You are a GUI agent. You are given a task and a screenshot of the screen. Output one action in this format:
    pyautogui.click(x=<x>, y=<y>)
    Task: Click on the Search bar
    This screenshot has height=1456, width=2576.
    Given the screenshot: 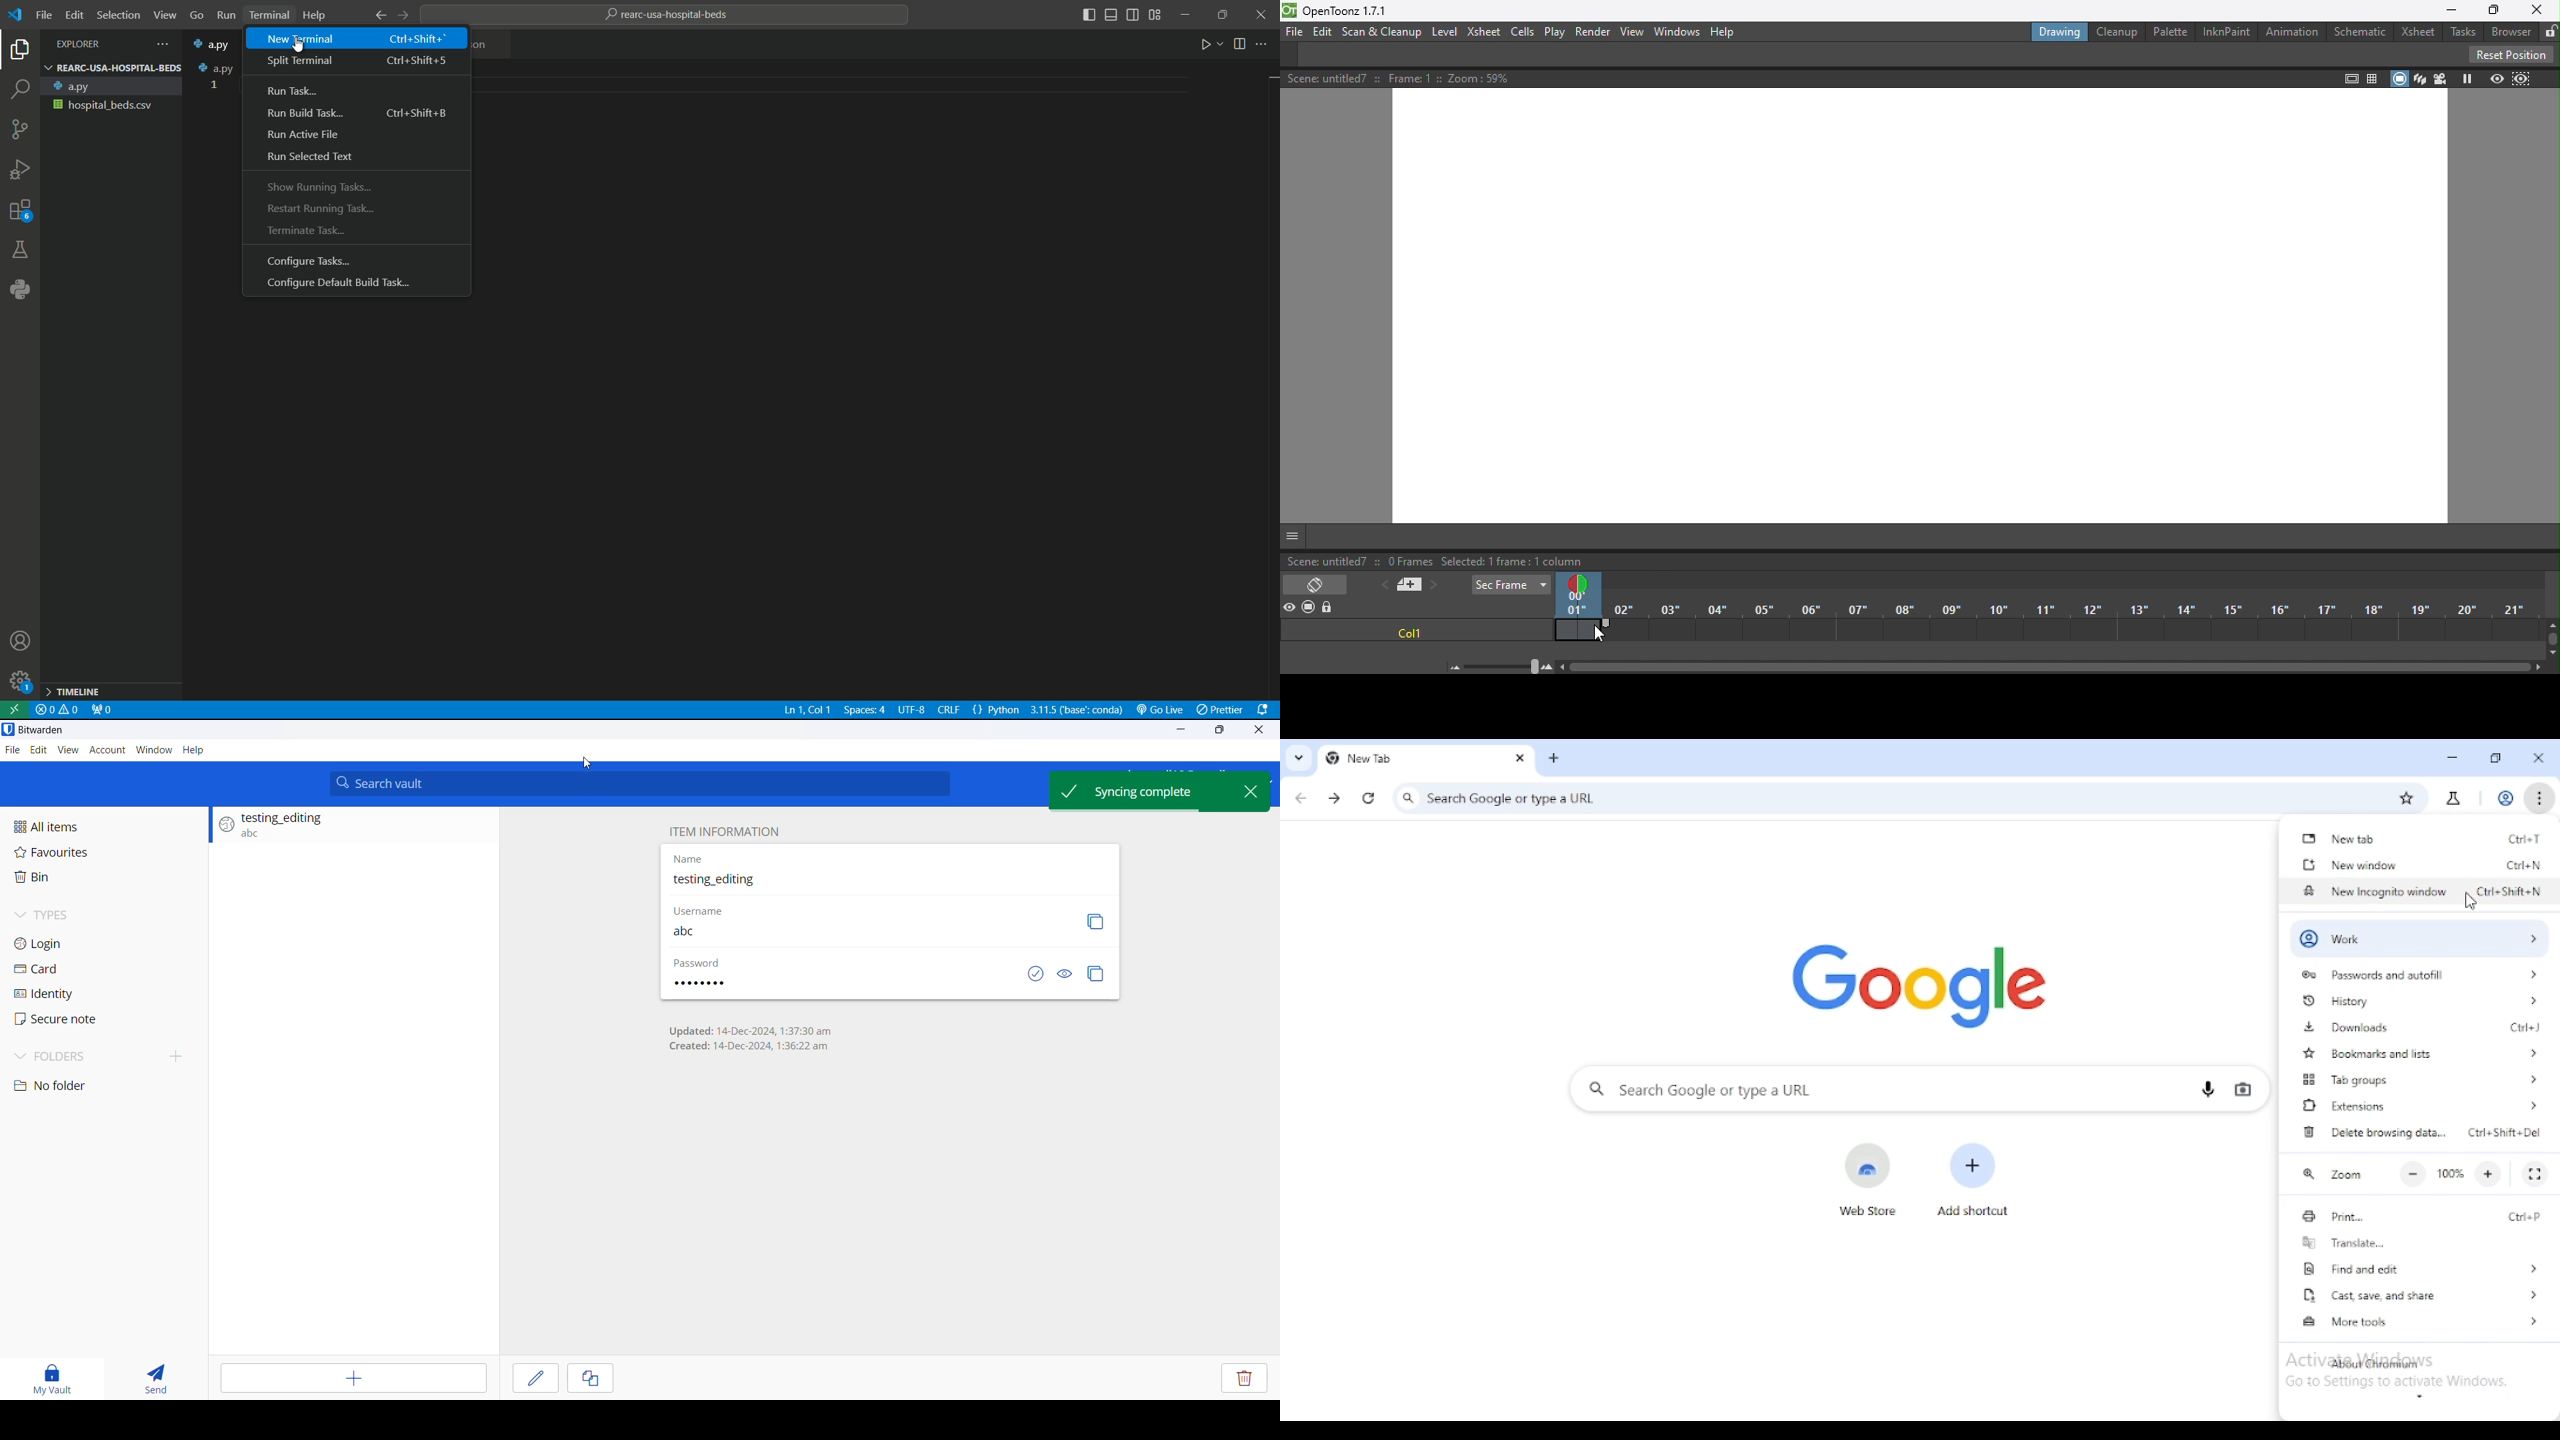 What is the action you would take?
    pyautogui.click(x=641, y=784)
    